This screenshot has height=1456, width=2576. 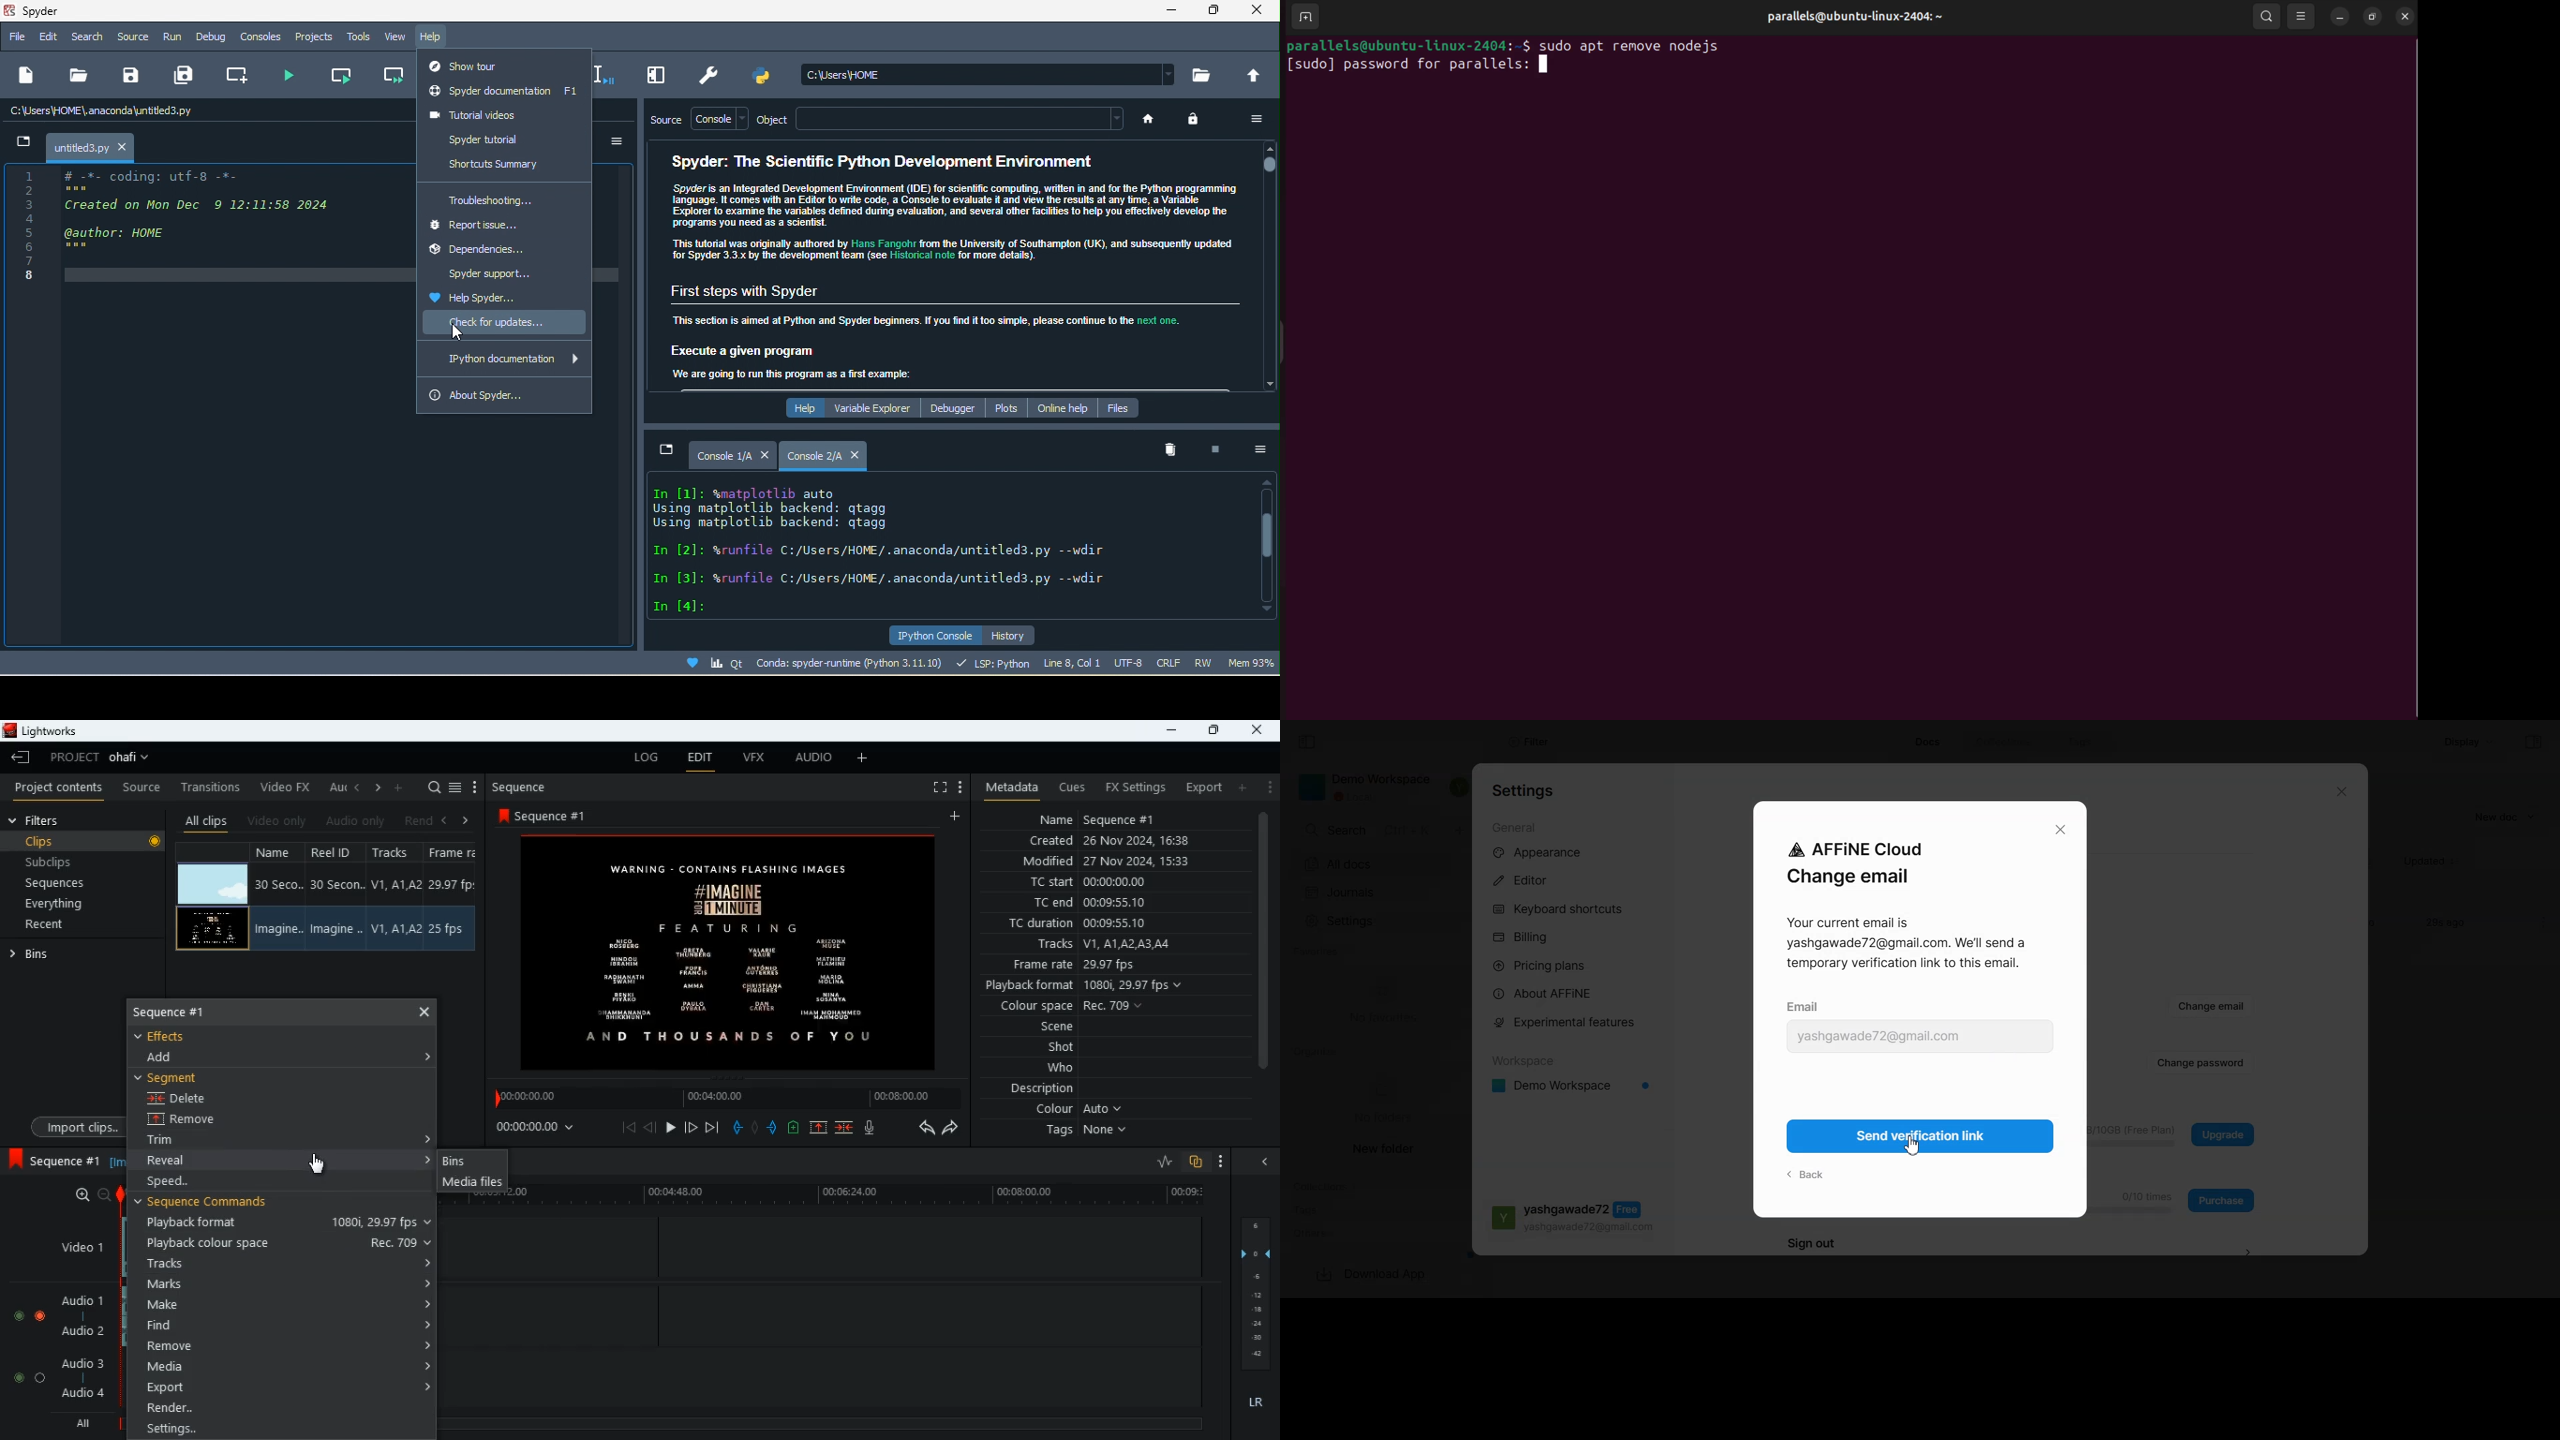 I want to click on Track, so click(x=396, y=928).